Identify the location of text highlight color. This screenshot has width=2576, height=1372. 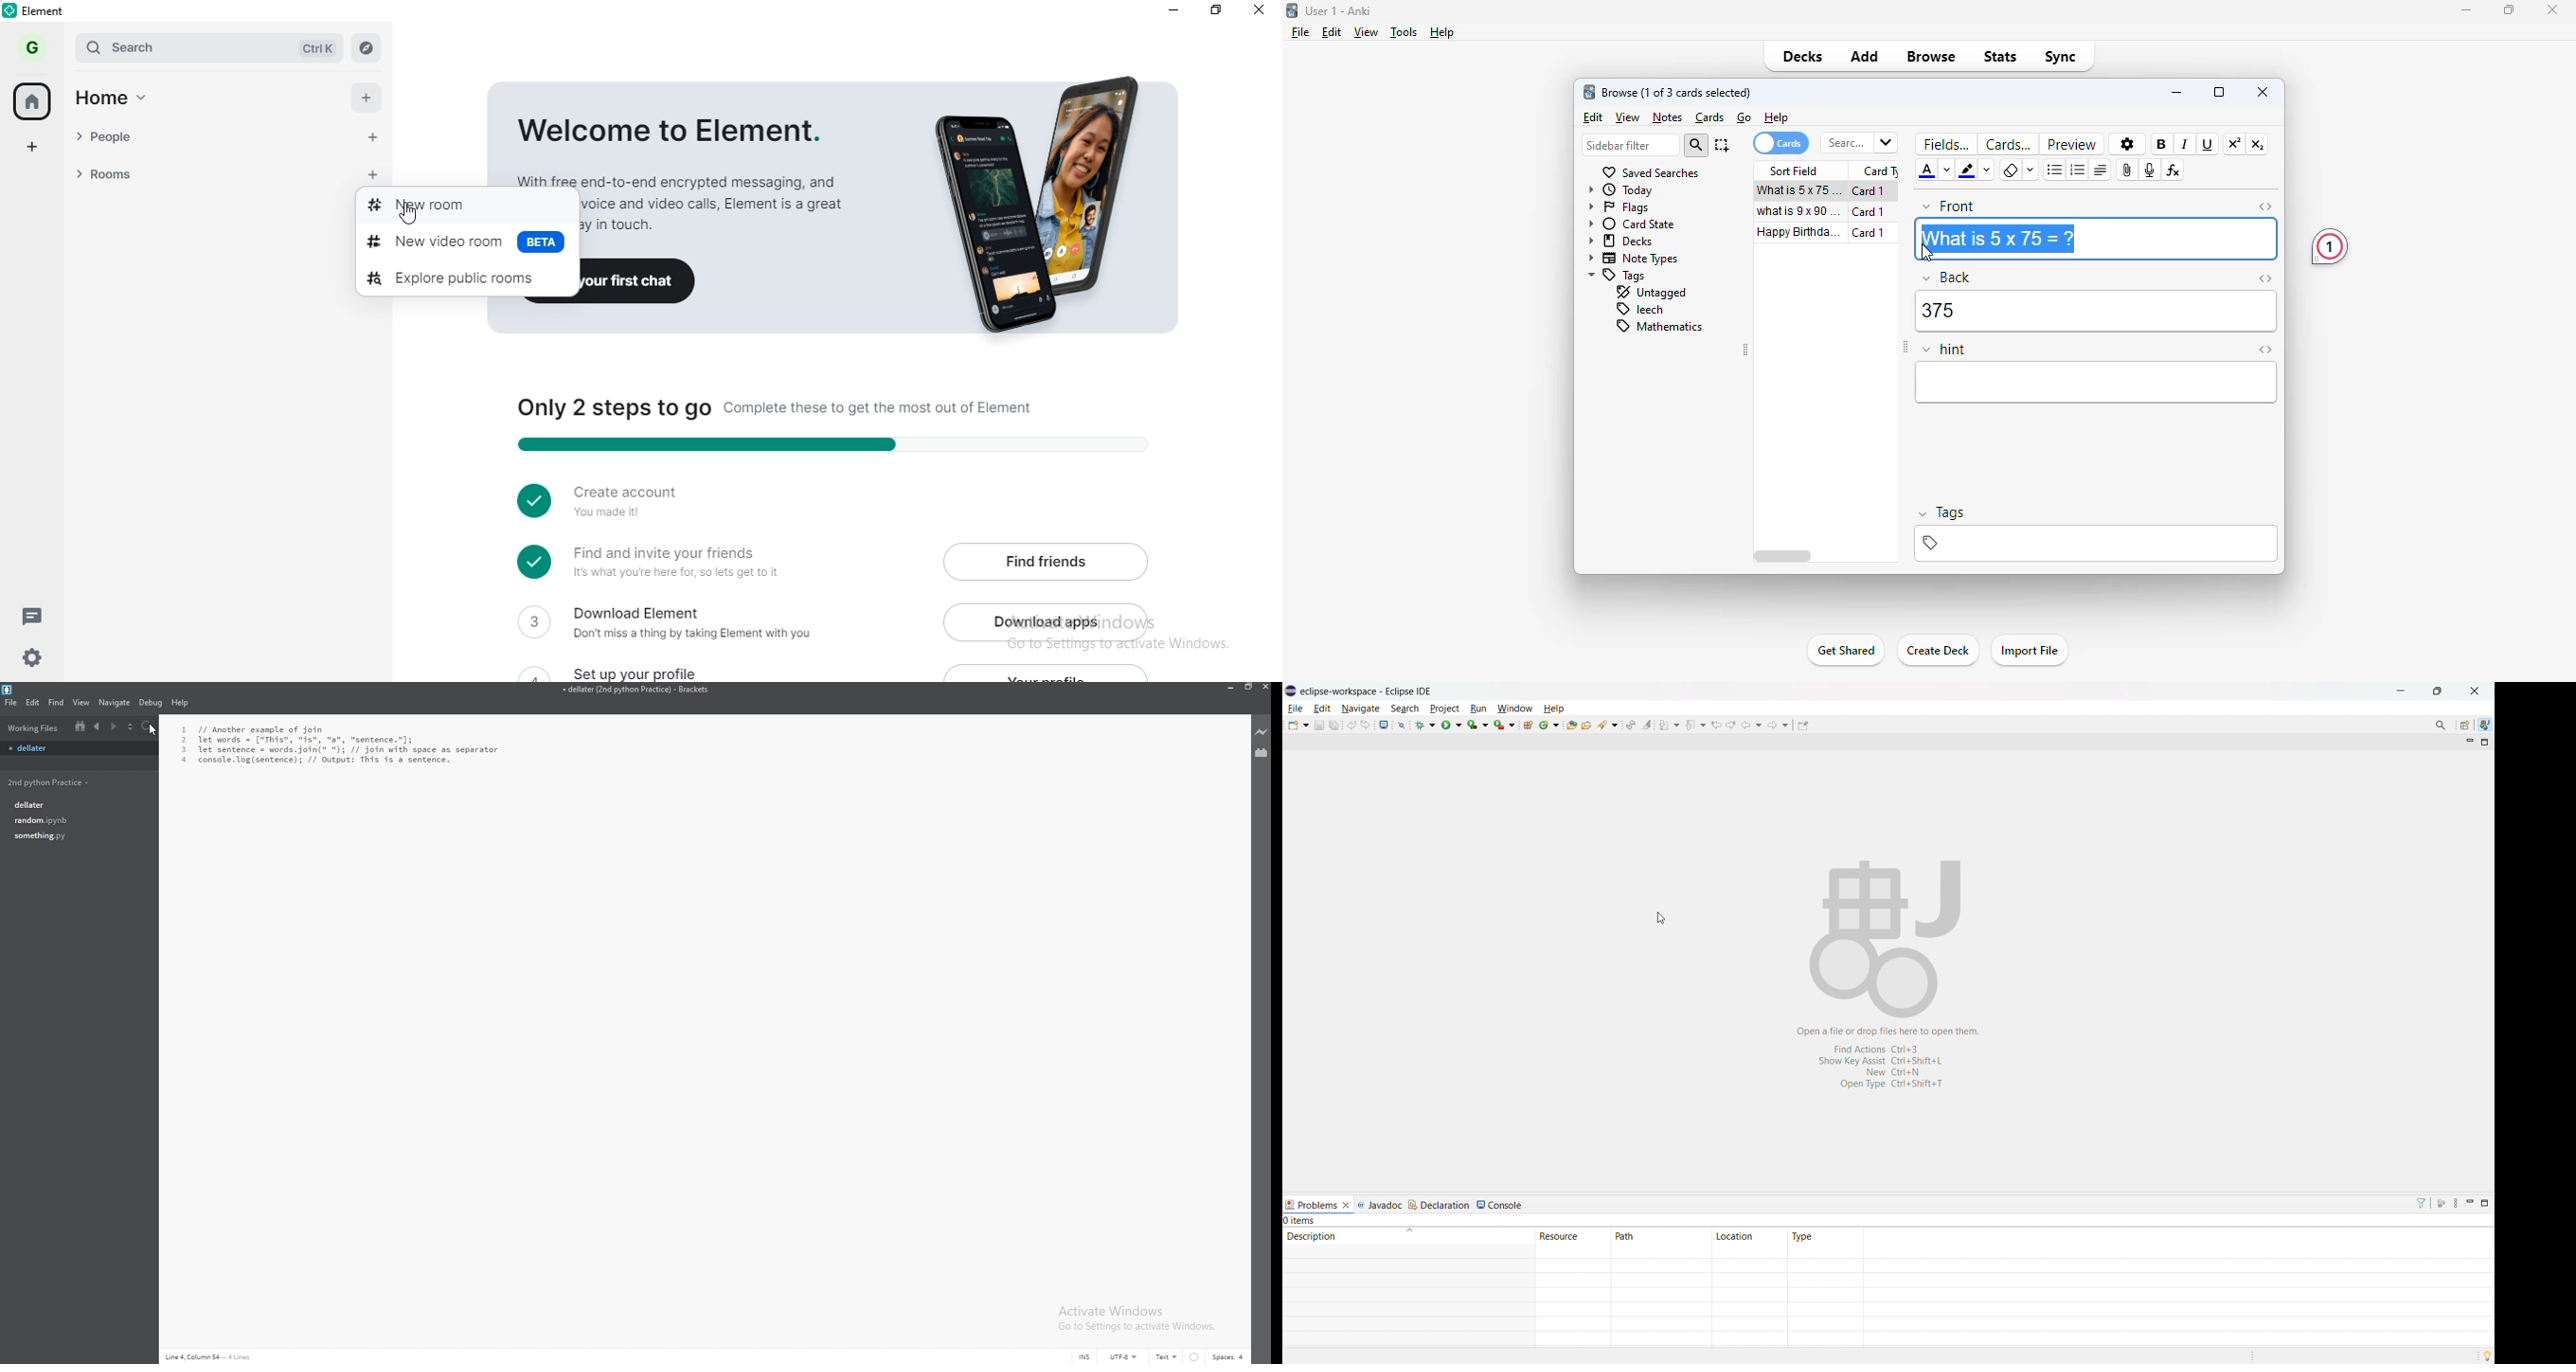
(1969, 170).